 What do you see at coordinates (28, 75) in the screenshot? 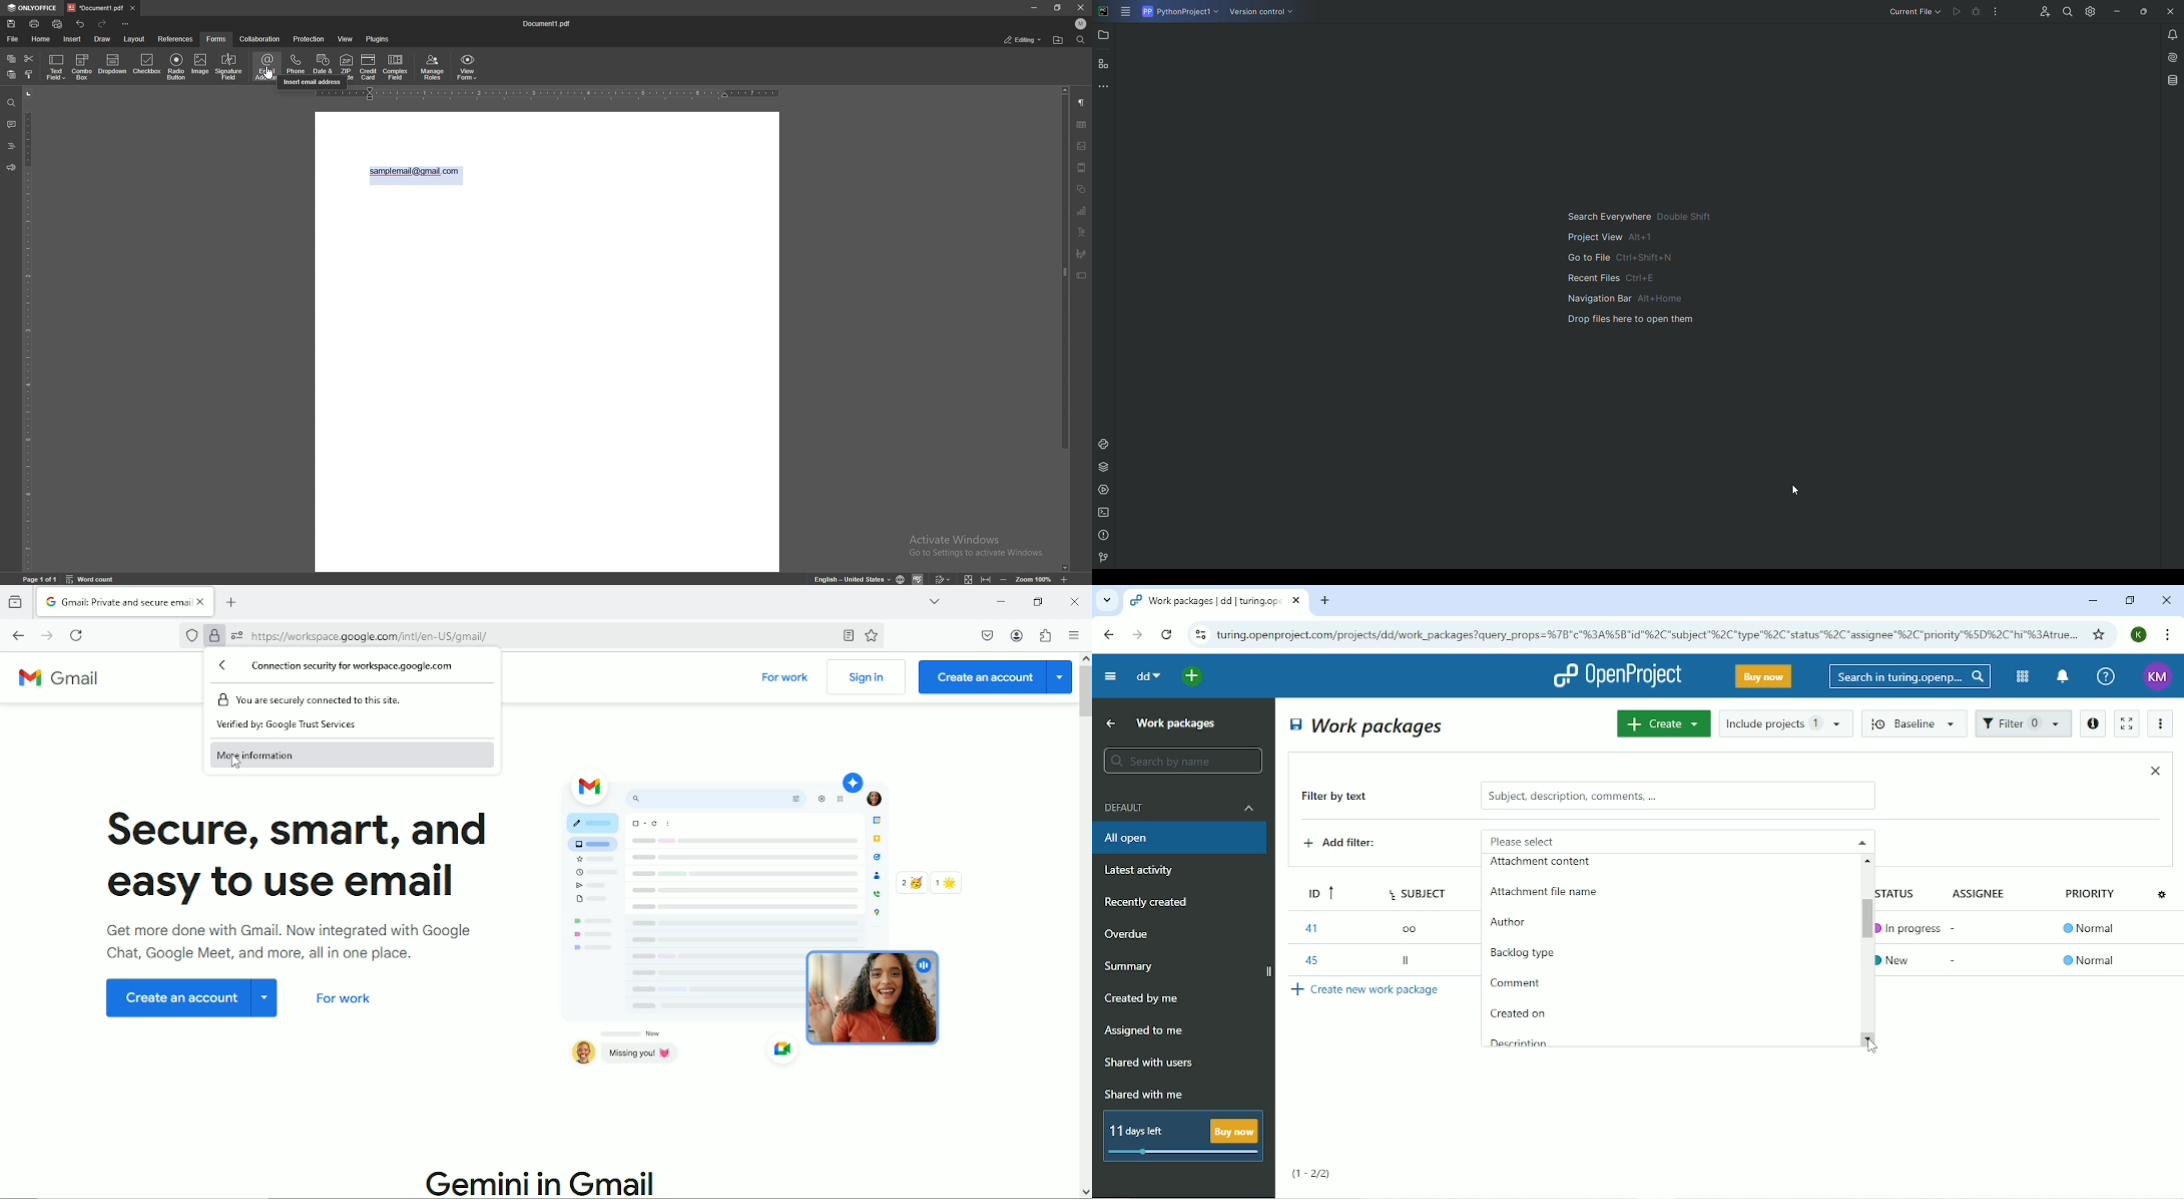
I see `copy style` at bounding box center [28, 75].